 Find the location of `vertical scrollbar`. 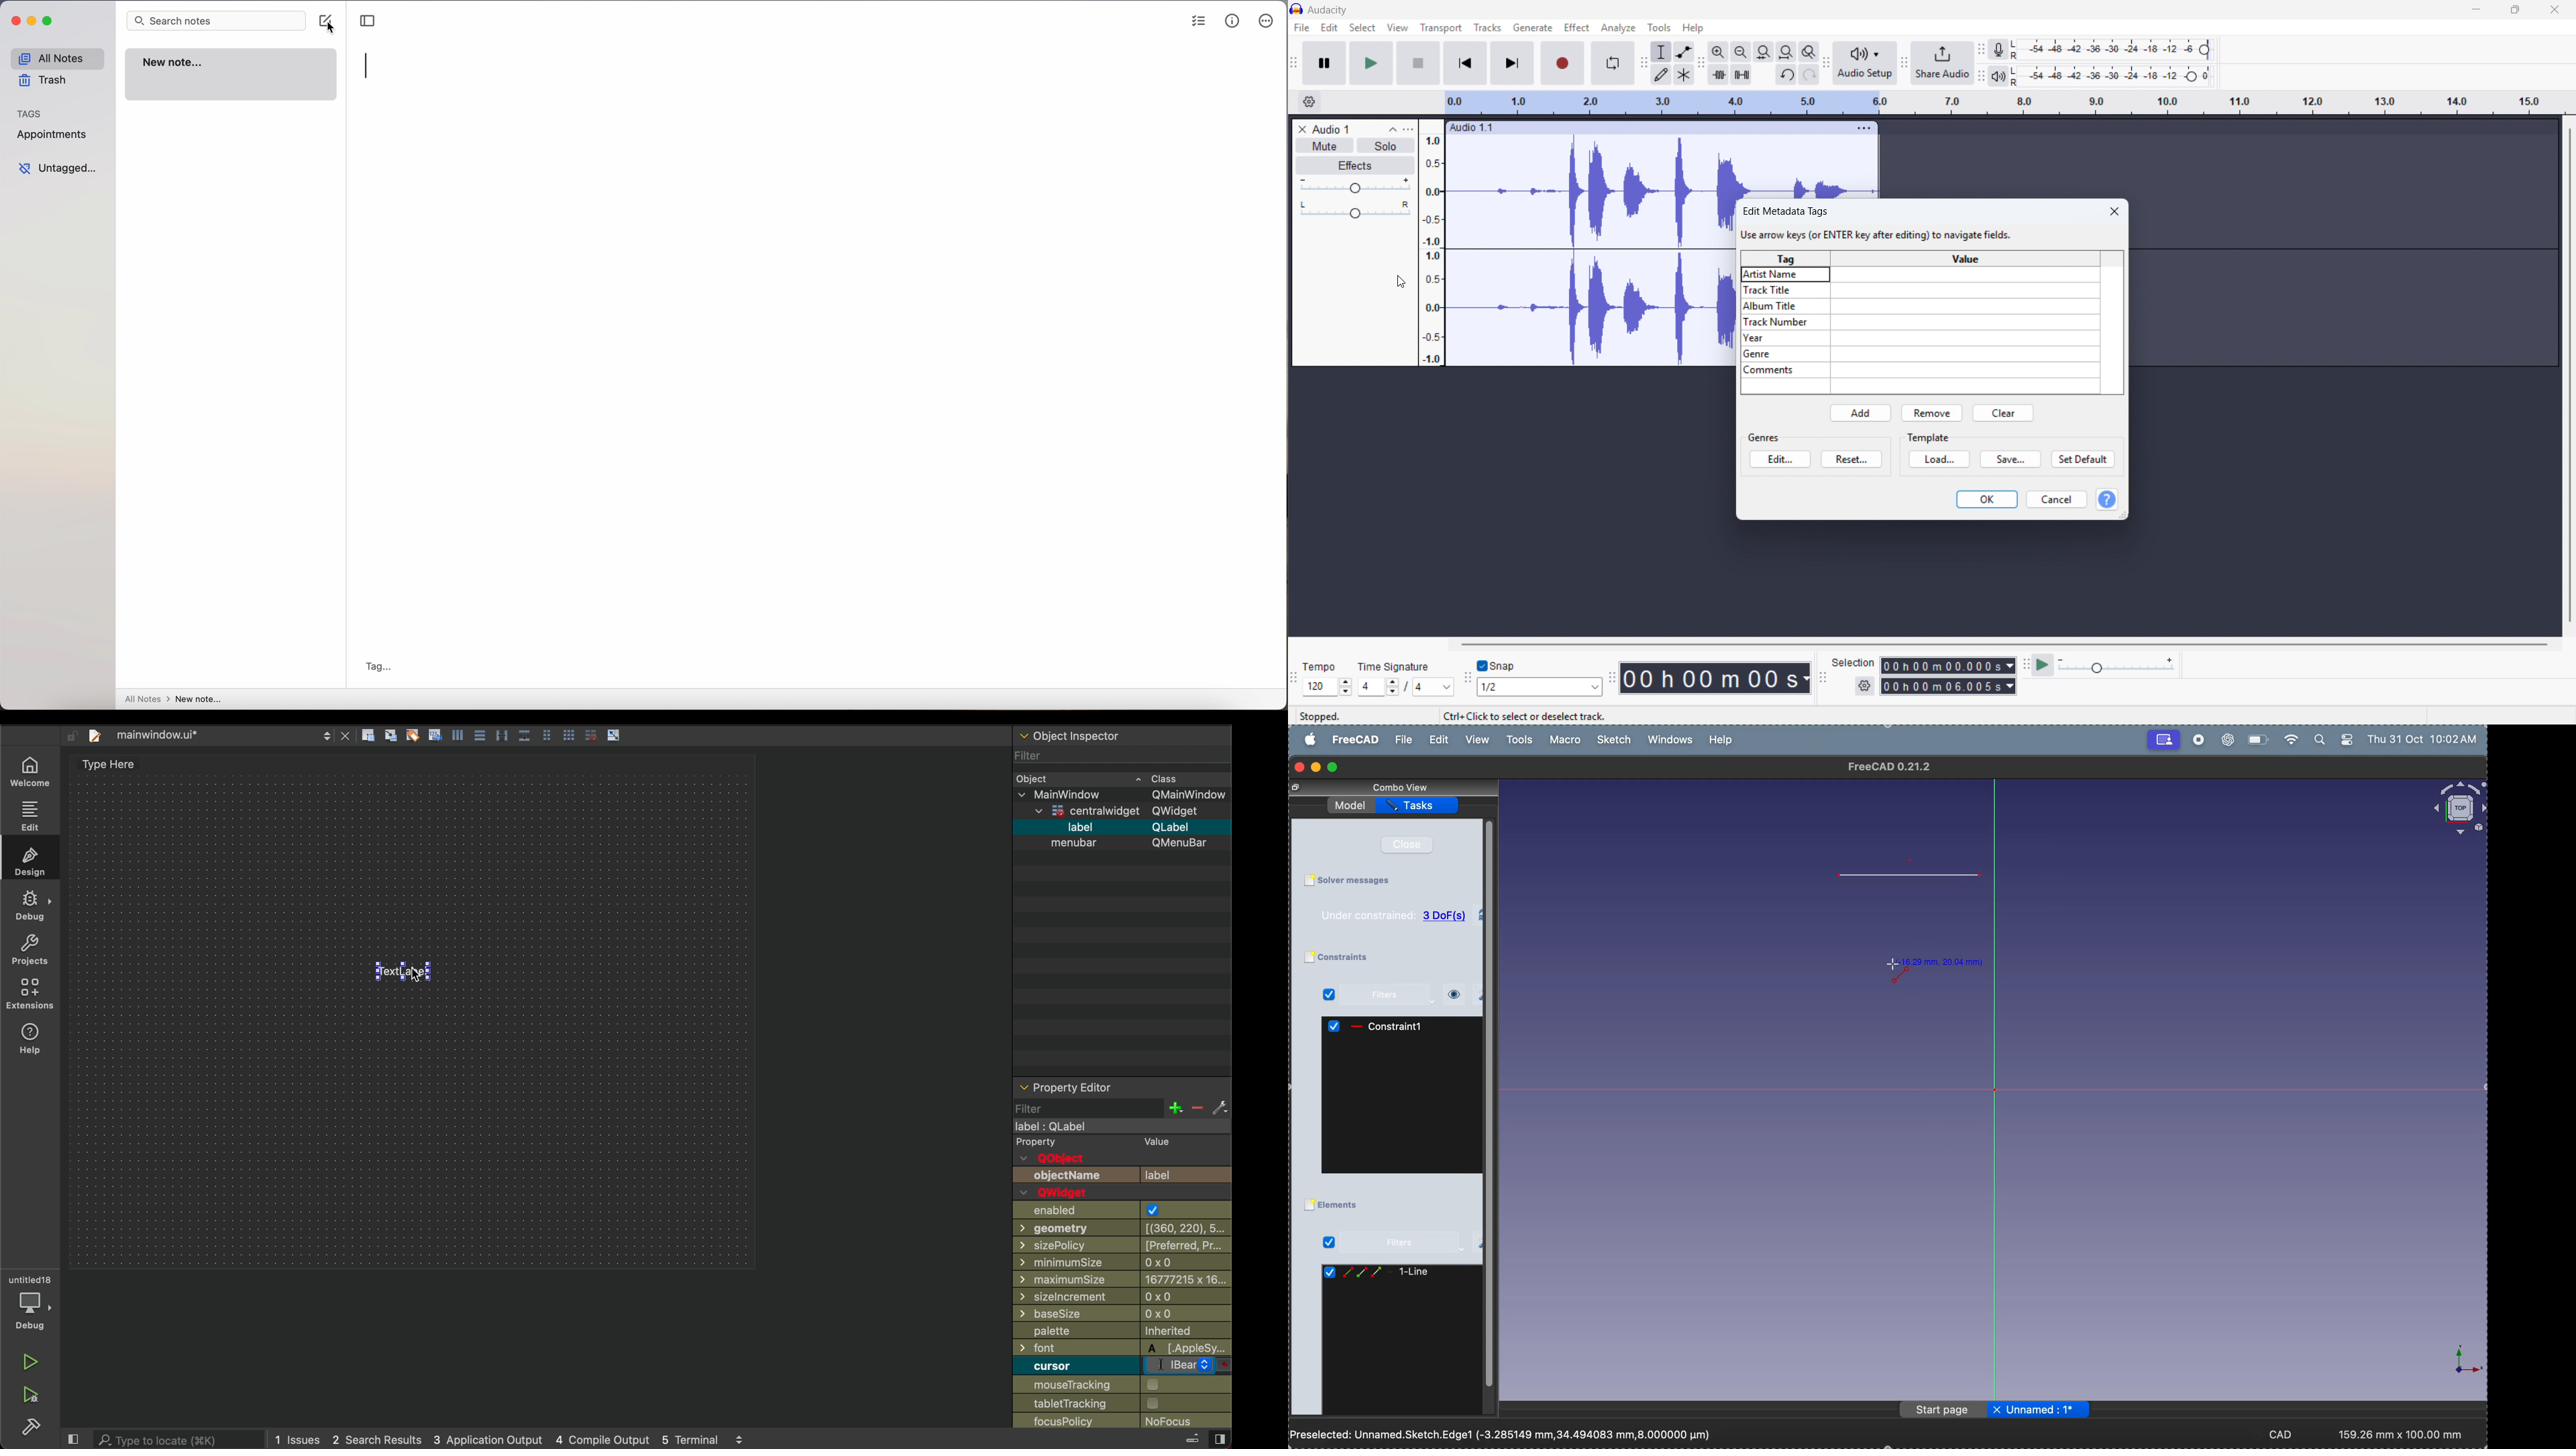

vertical scrollbar is located at coordinates (2569, 375).